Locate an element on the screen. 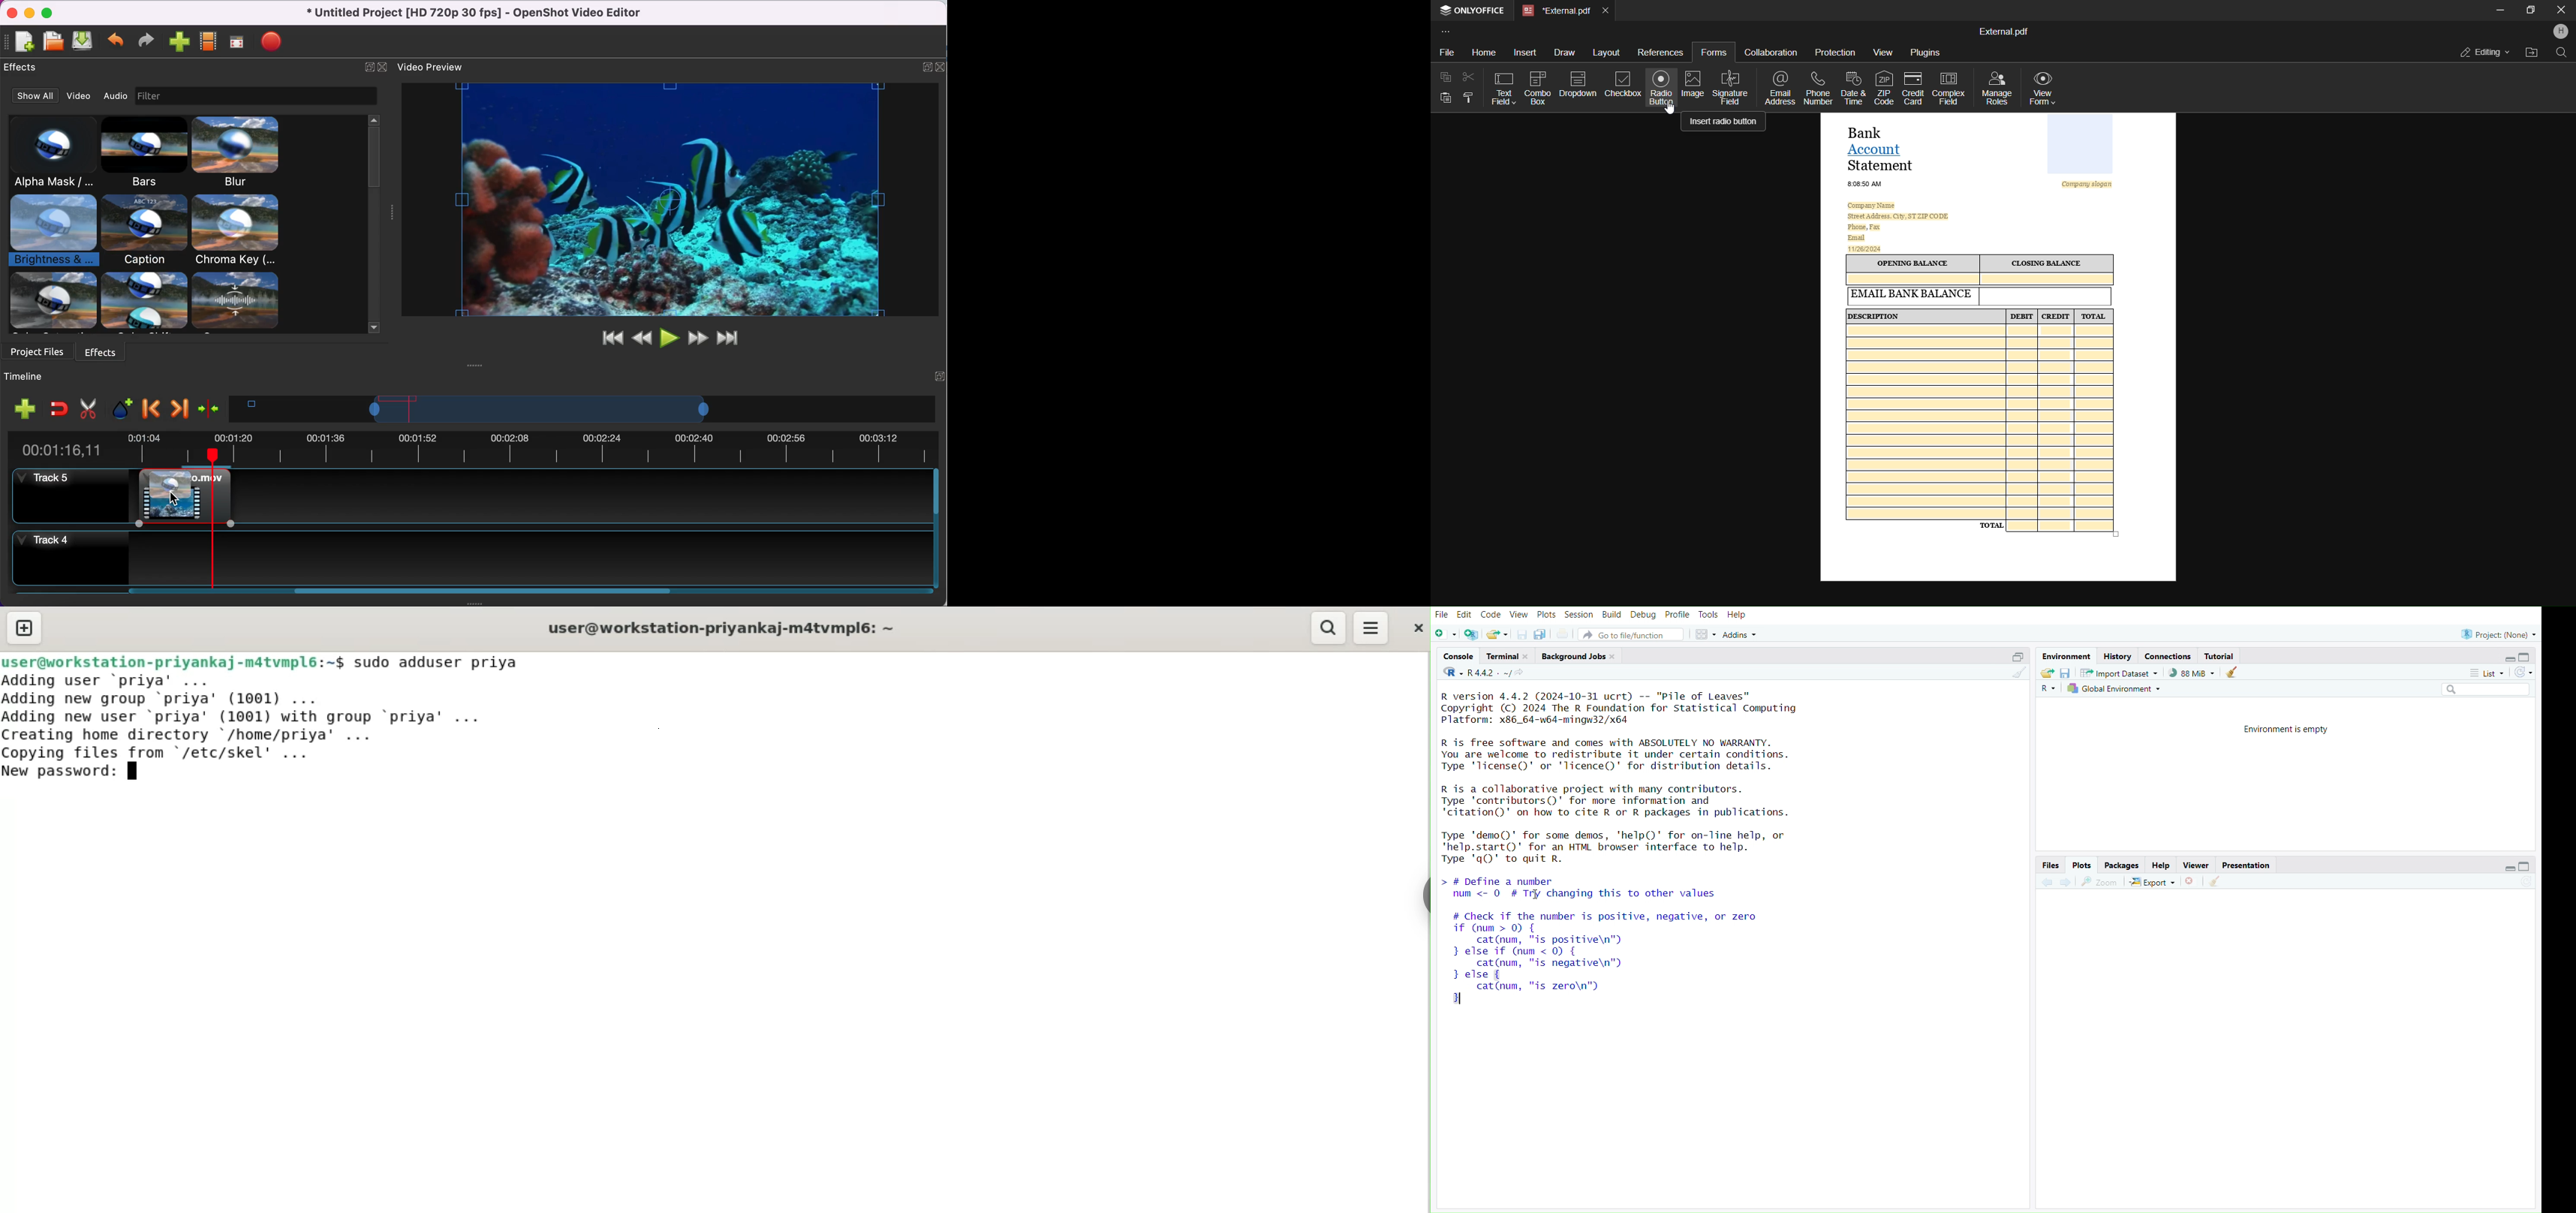 Image resolution: width=2576 pixels, height=1232 pixels. create a project is located at coordinates (1472, 635).